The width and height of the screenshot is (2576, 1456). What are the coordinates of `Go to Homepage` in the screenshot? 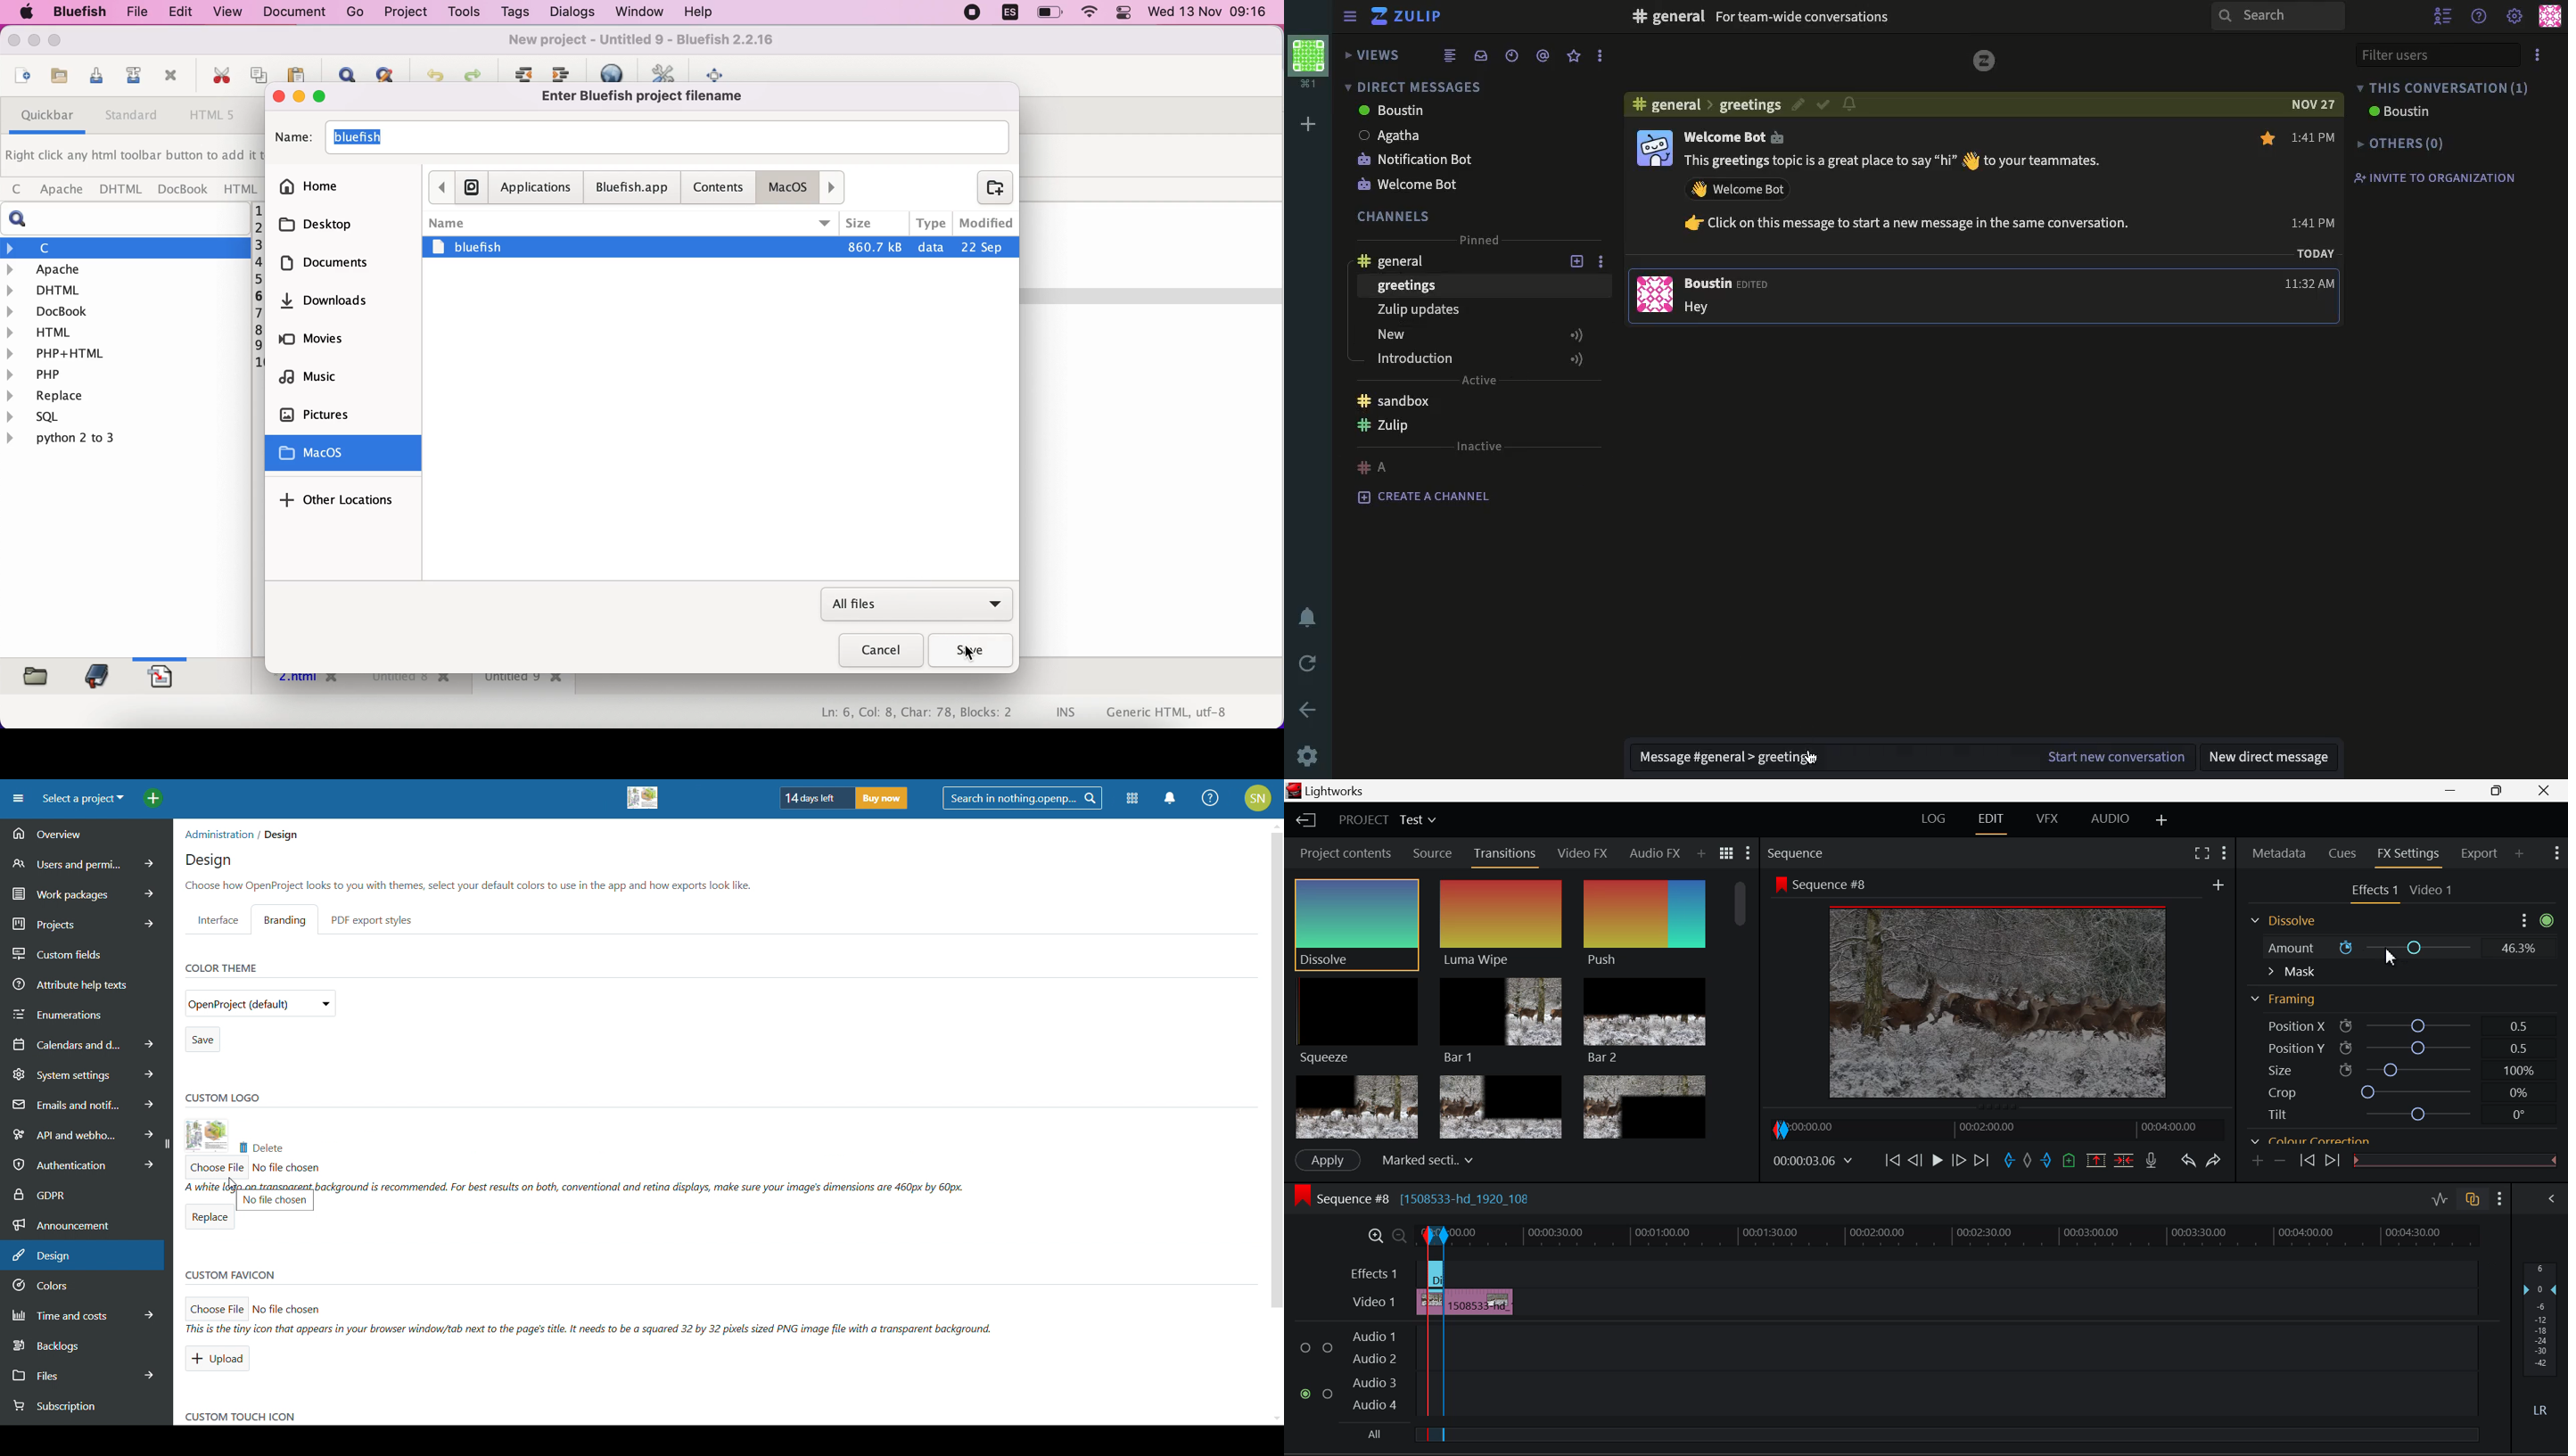 It's located at (1307, 821).